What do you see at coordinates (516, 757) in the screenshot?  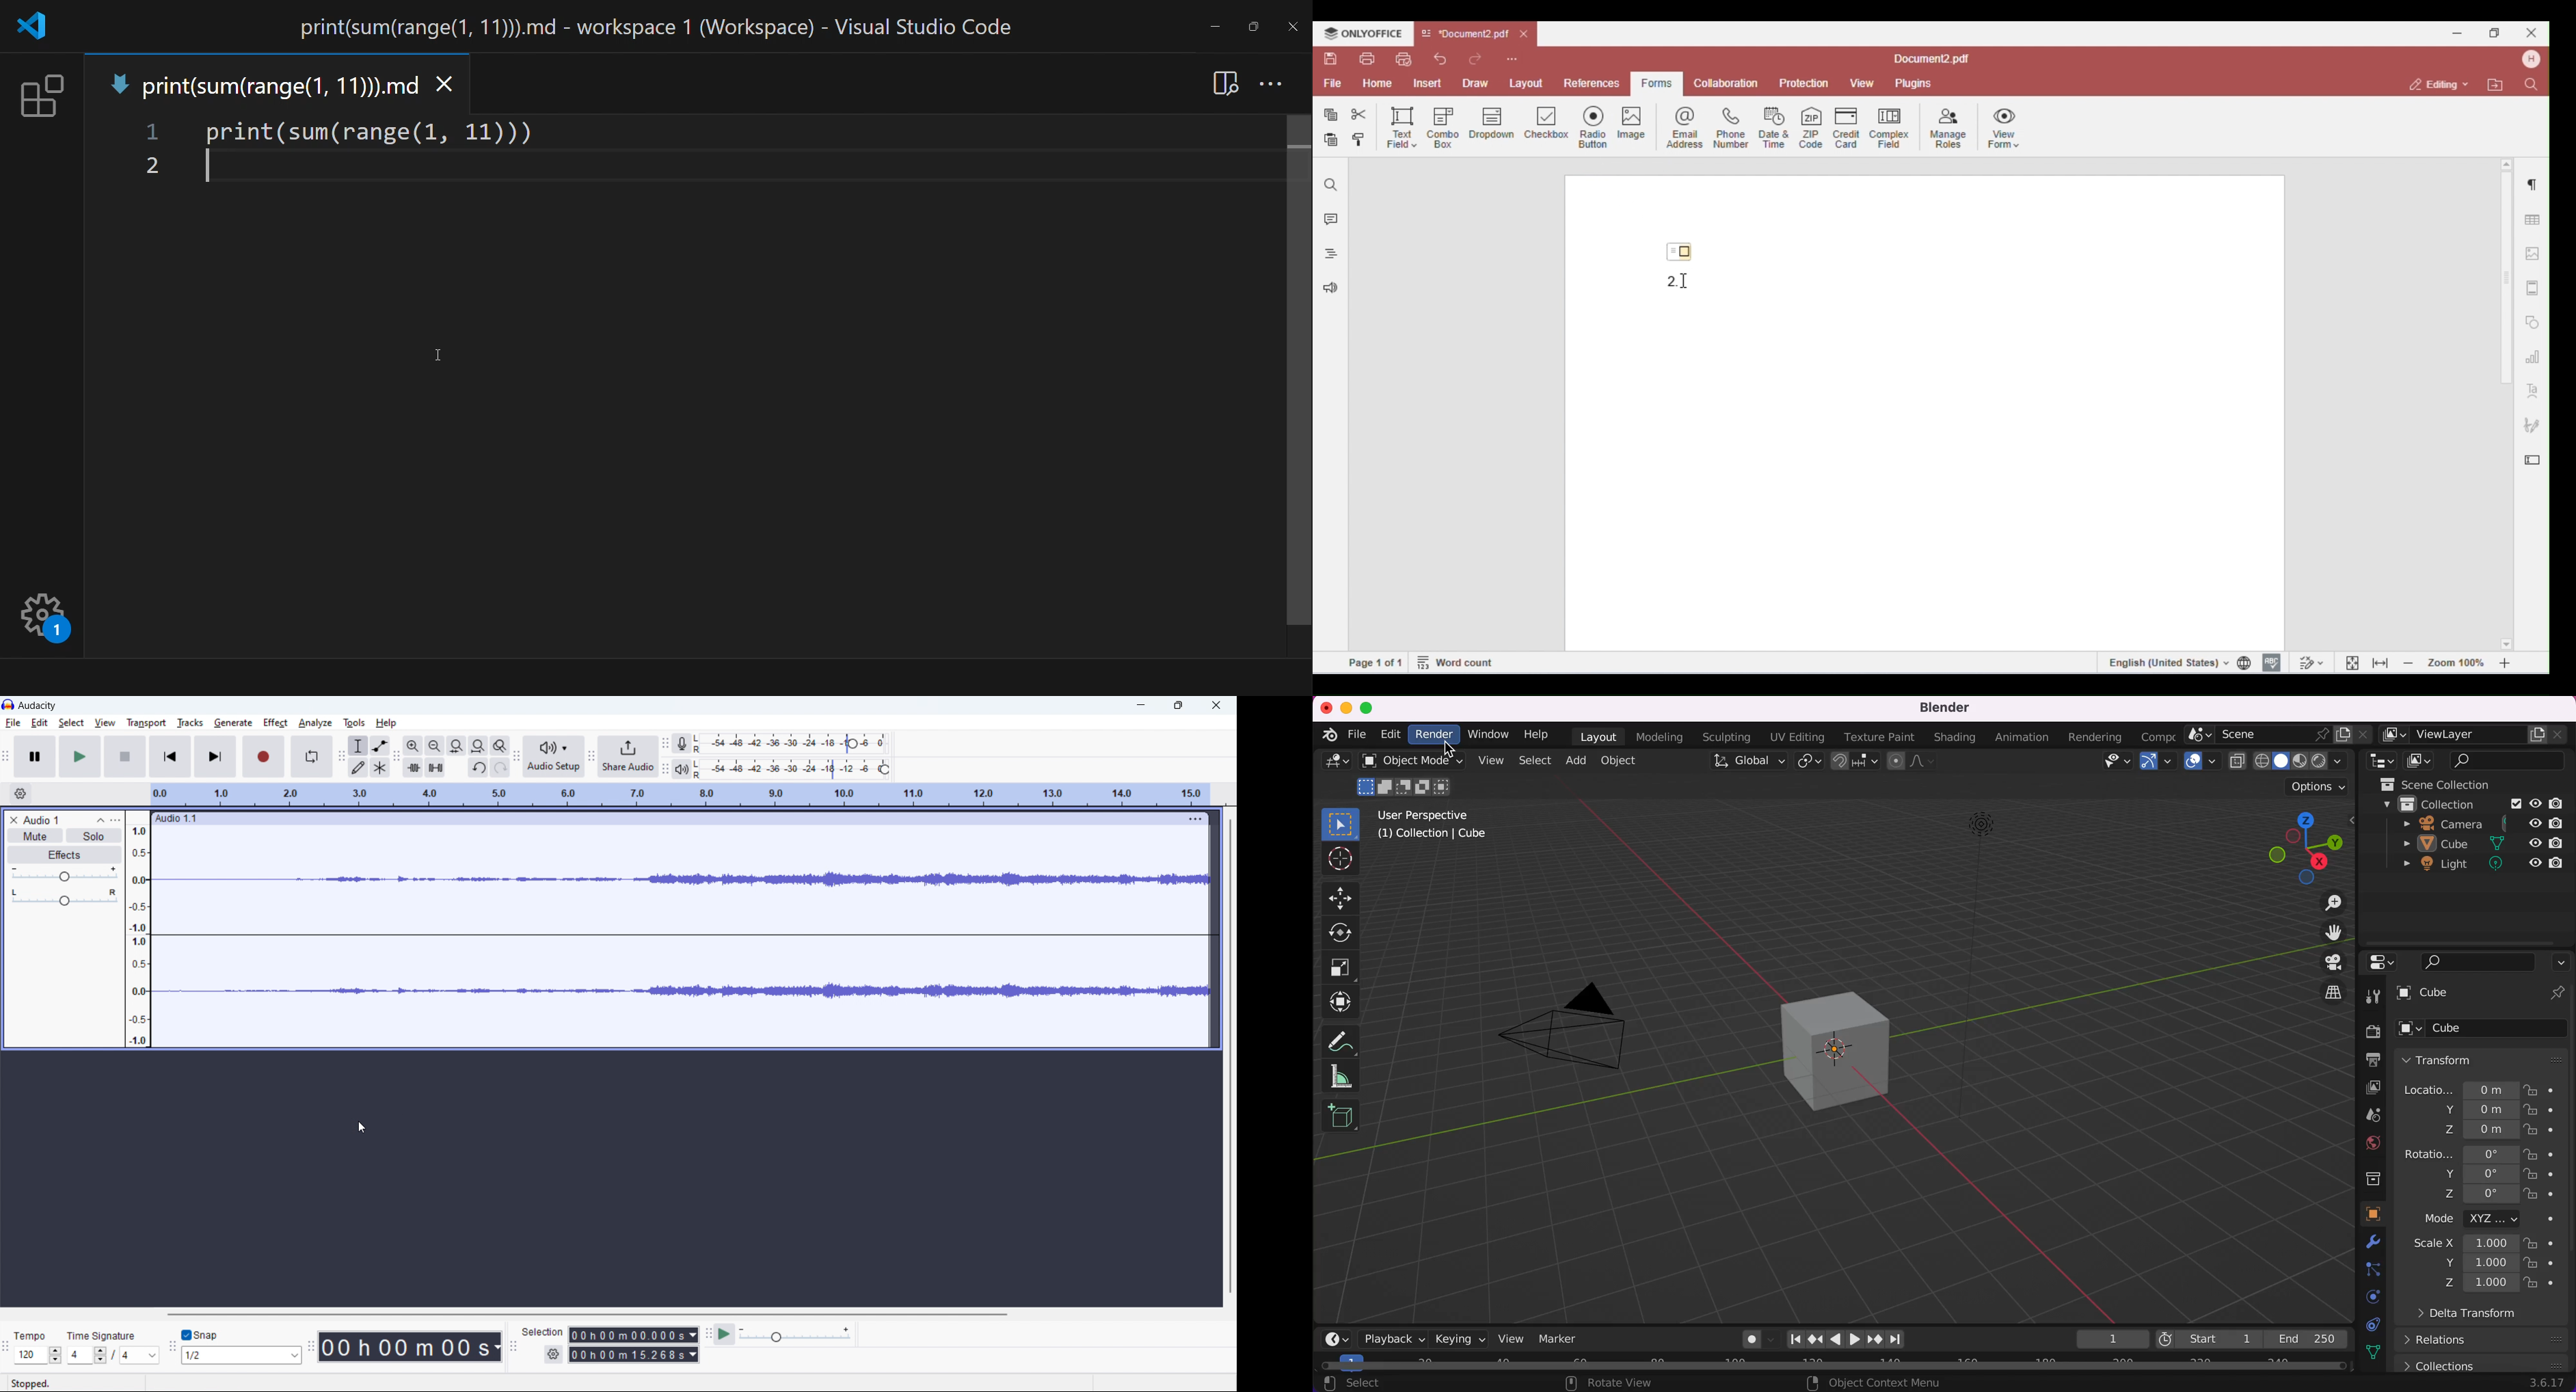 I see `audio setup toolbar` at bounding box center [516, 757].